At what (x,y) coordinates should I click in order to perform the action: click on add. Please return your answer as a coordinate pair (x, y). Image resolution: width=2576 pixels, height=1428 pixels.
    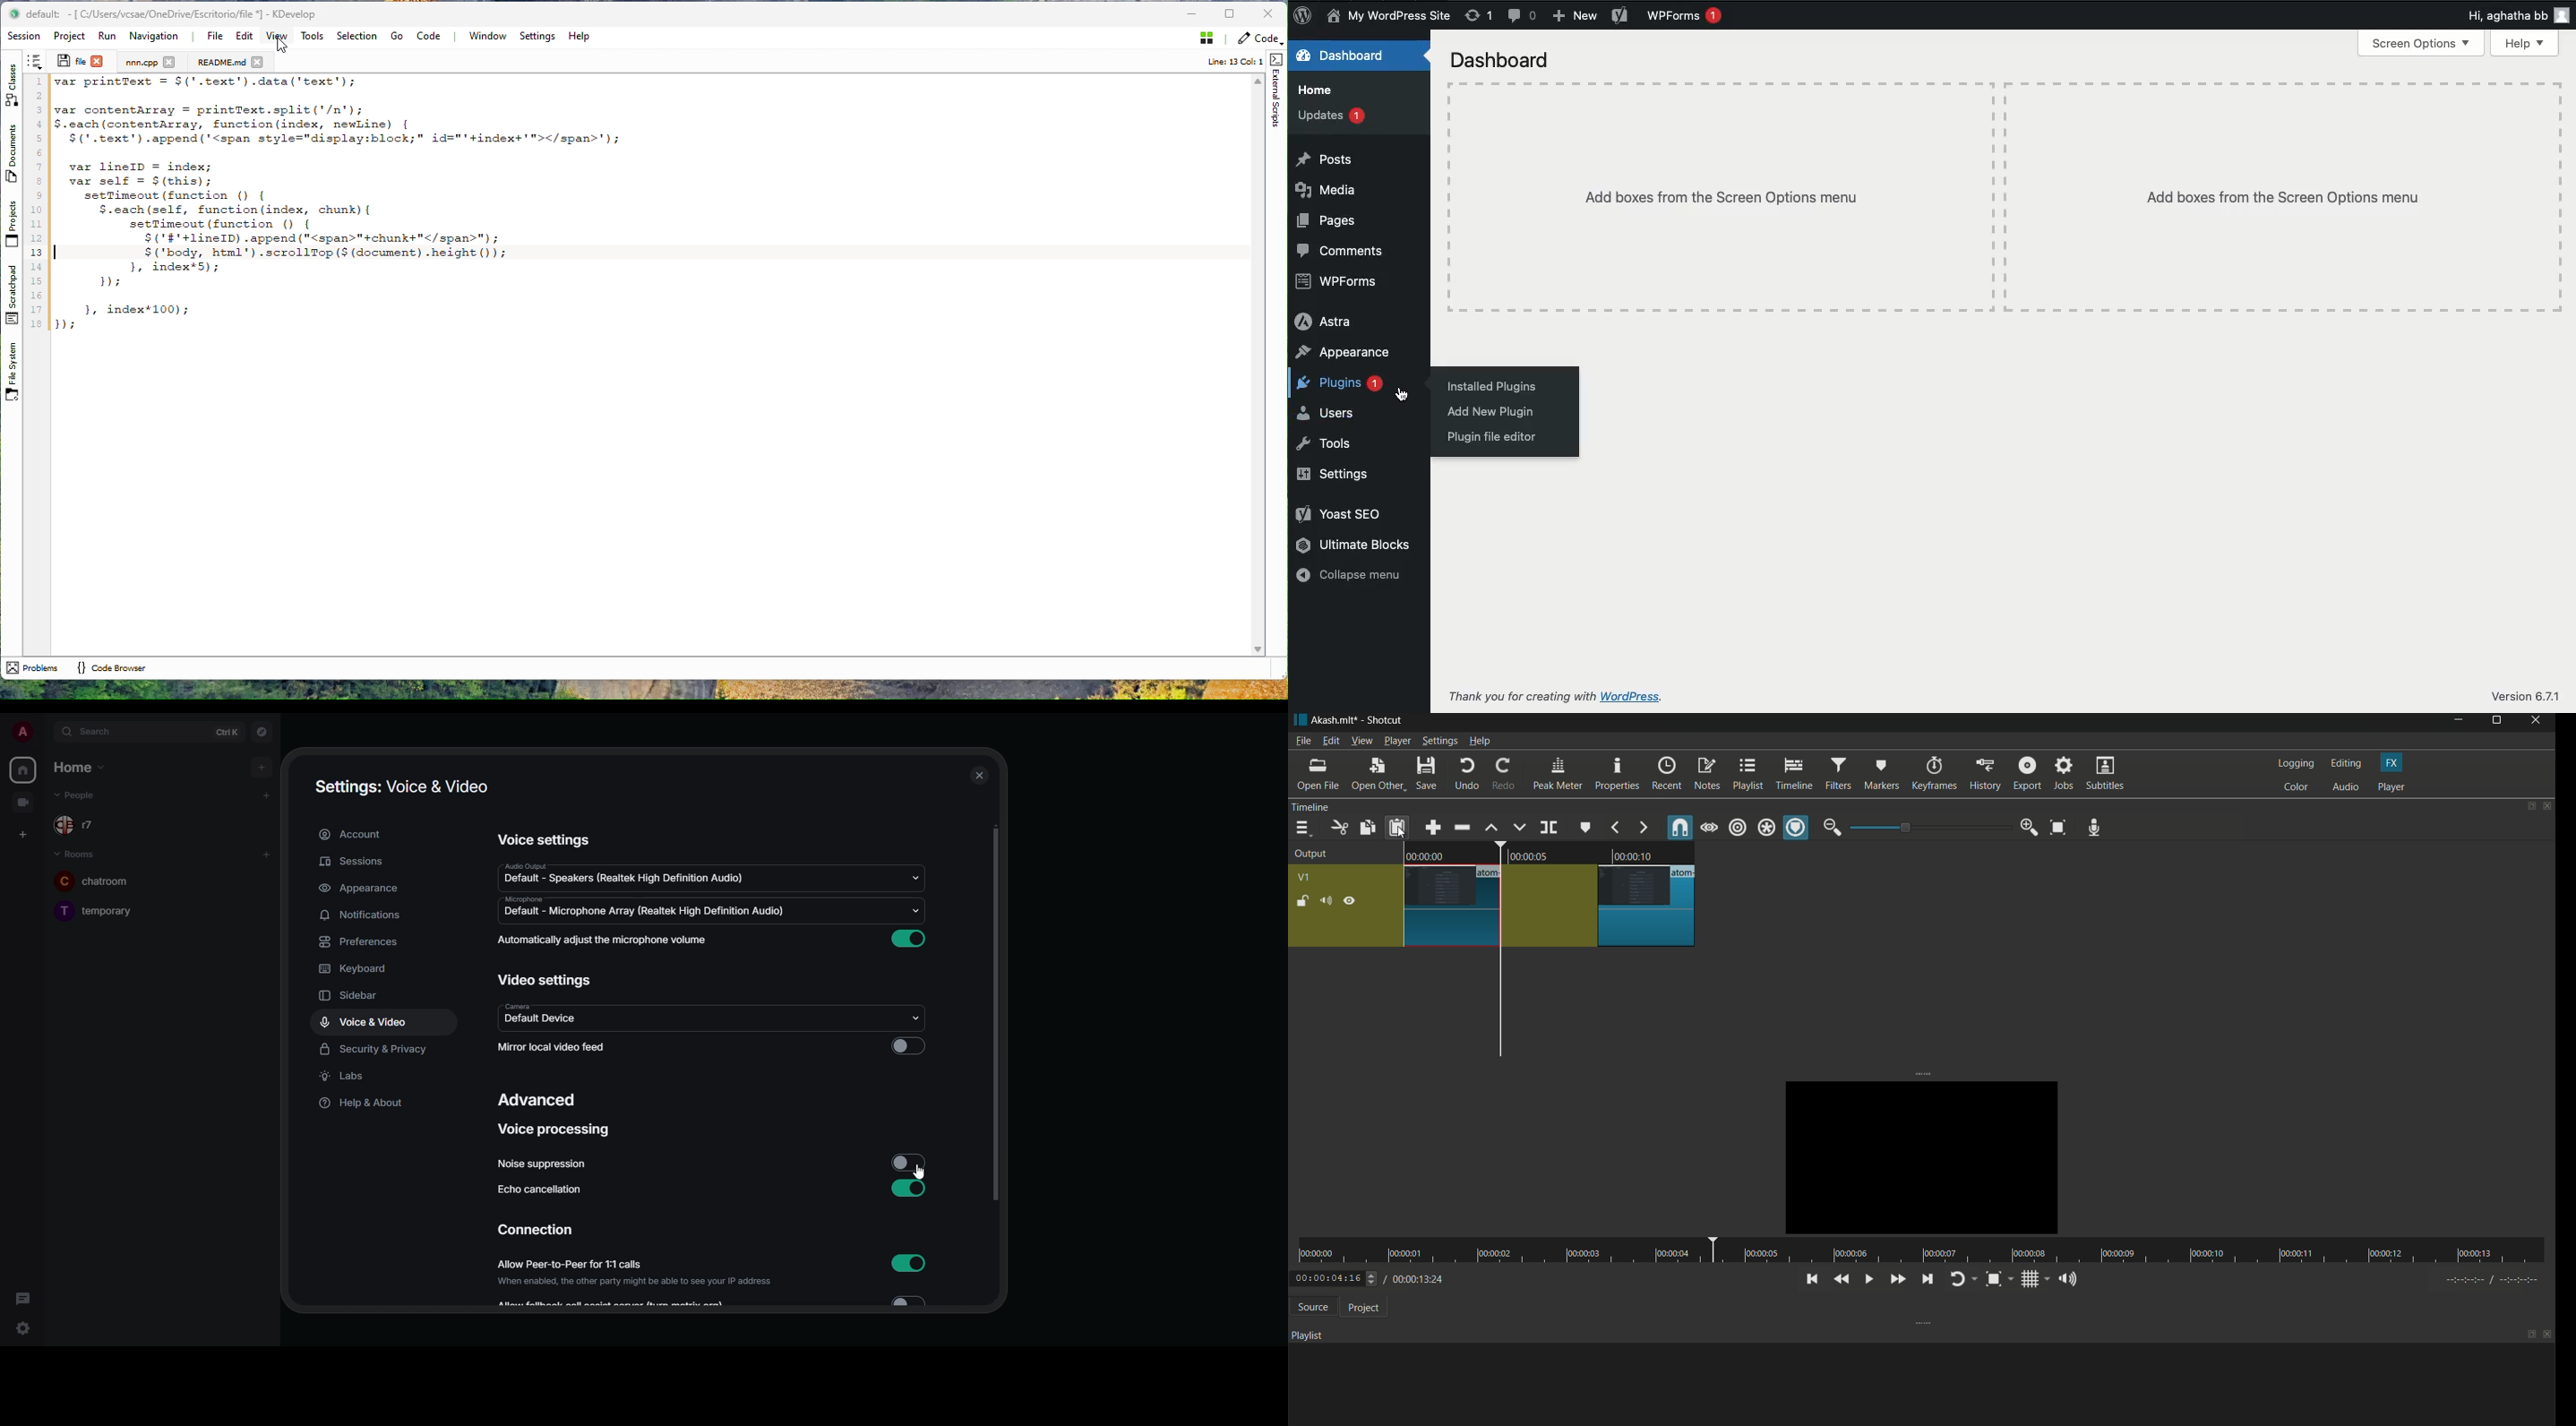
    Looking at the image, I should click on (260, 767).